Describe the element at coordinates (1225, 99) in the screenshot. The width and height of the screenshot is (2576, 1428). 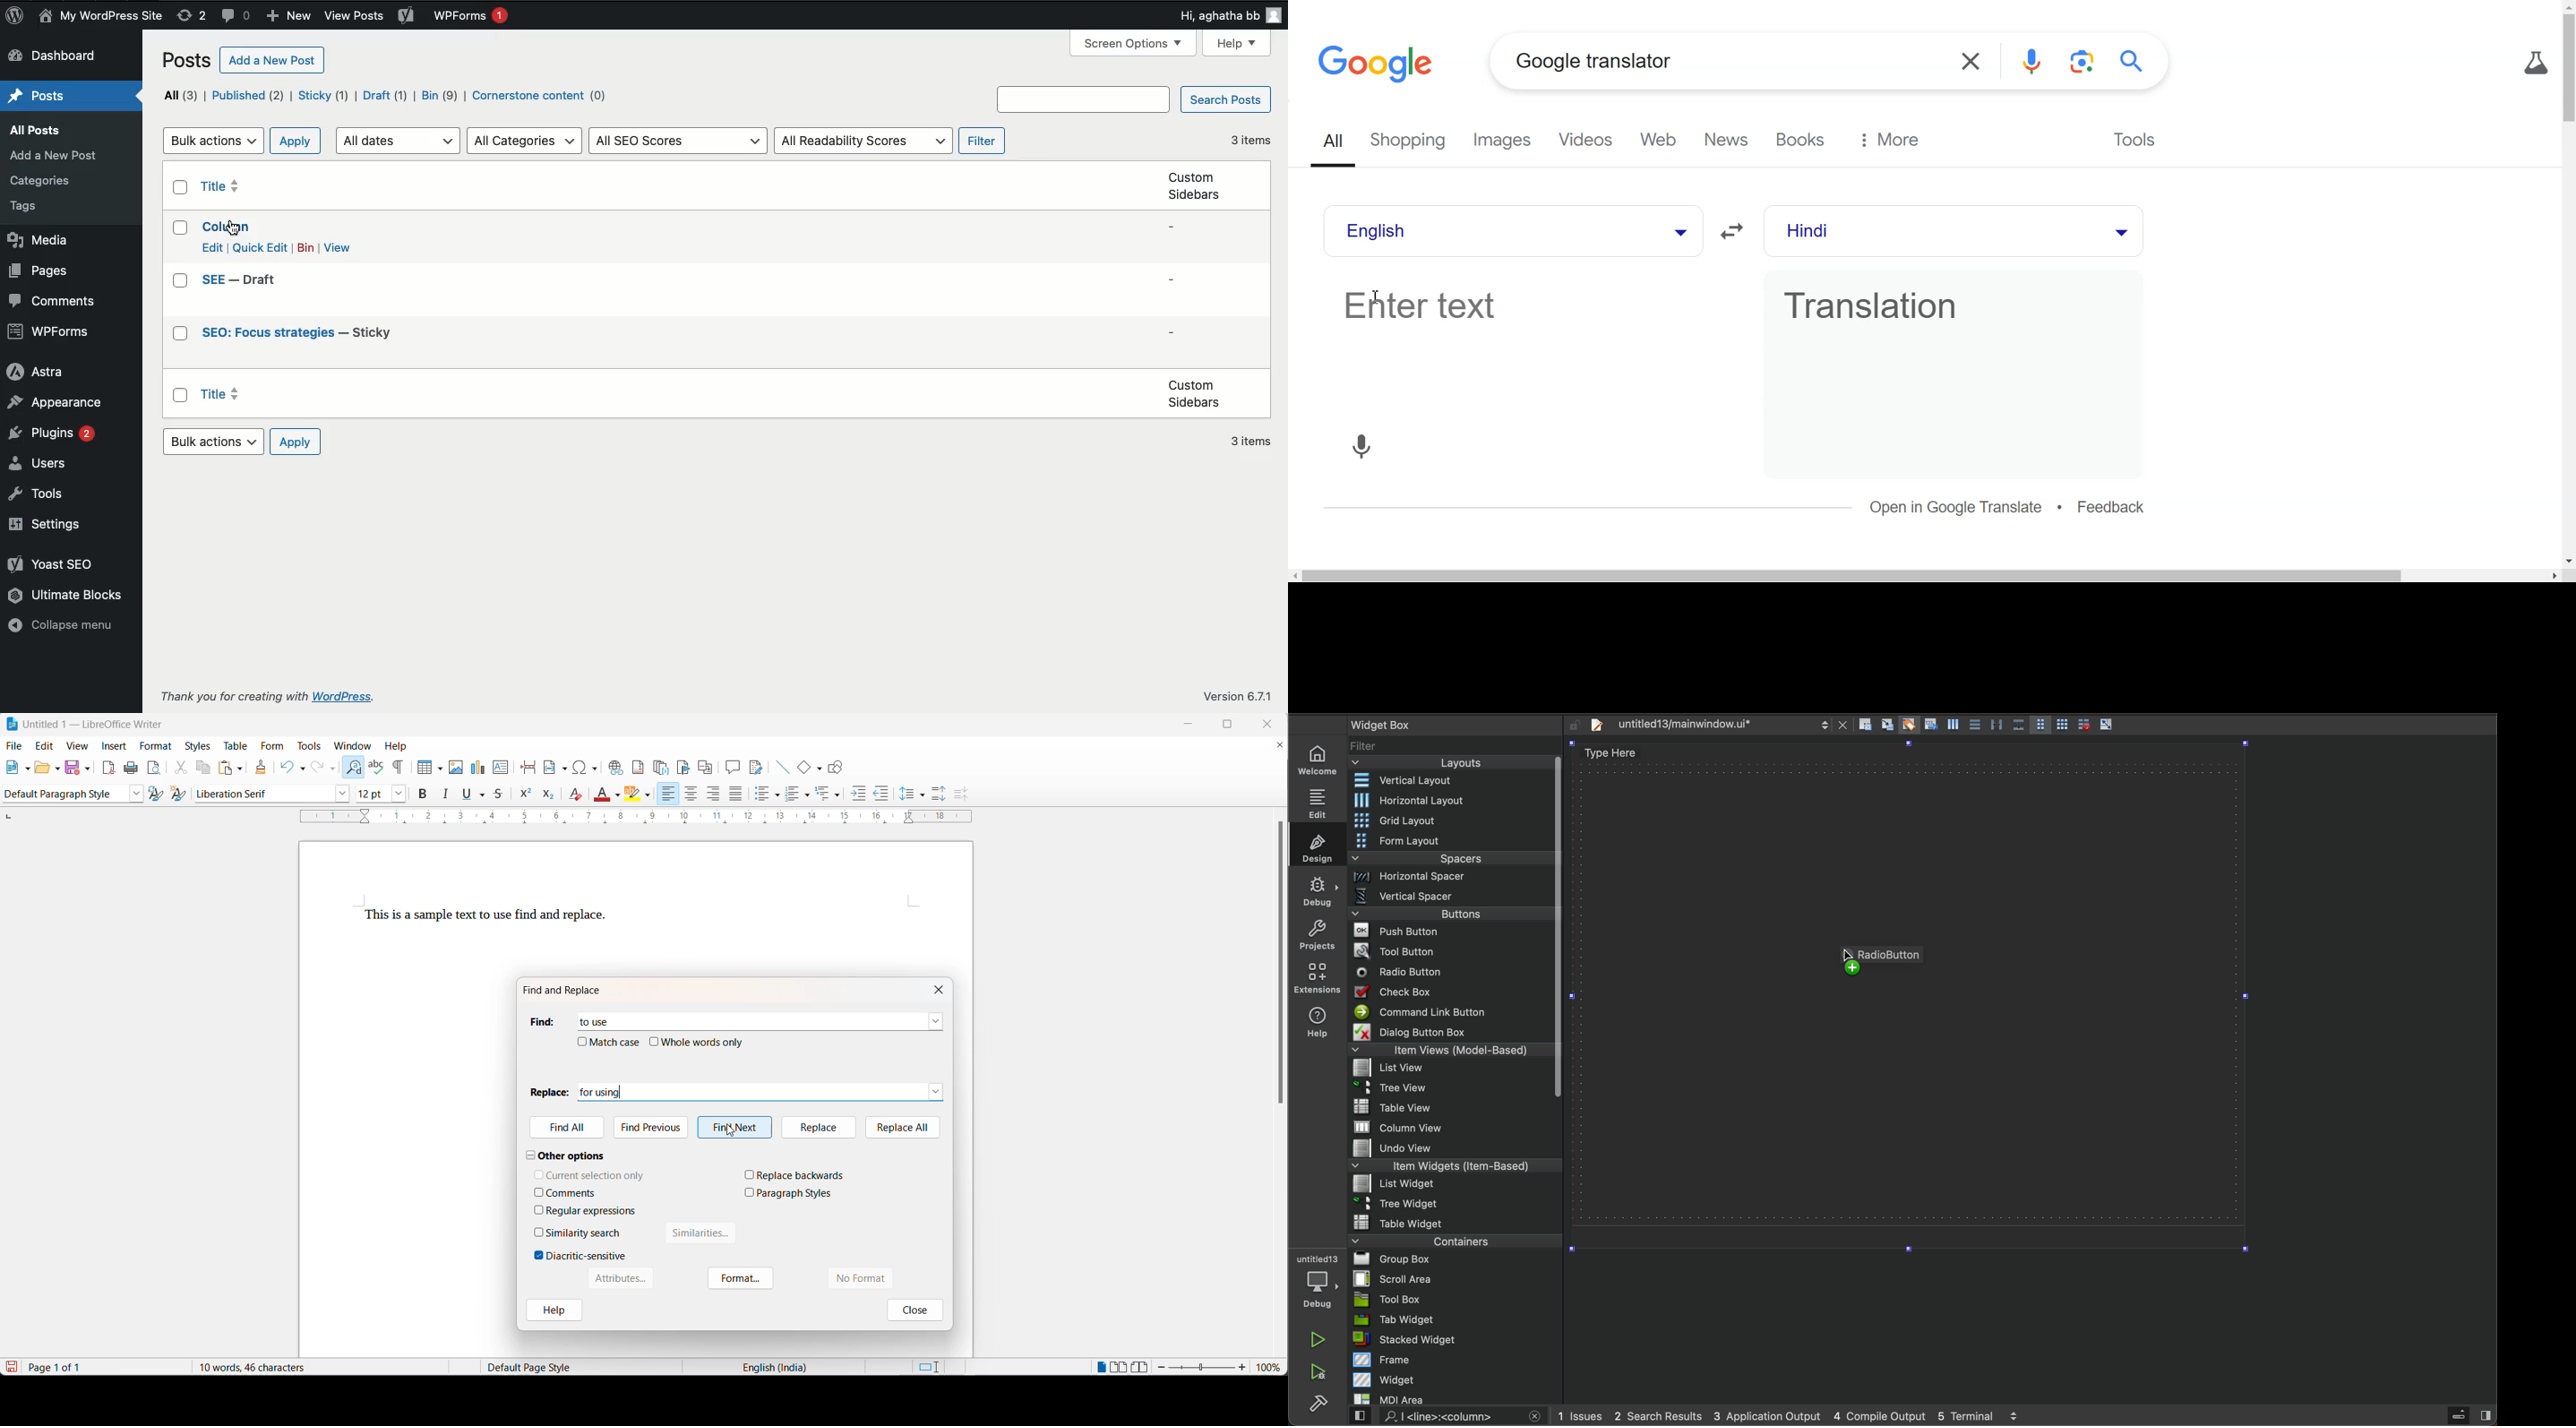
I see `Search posts` at that location.